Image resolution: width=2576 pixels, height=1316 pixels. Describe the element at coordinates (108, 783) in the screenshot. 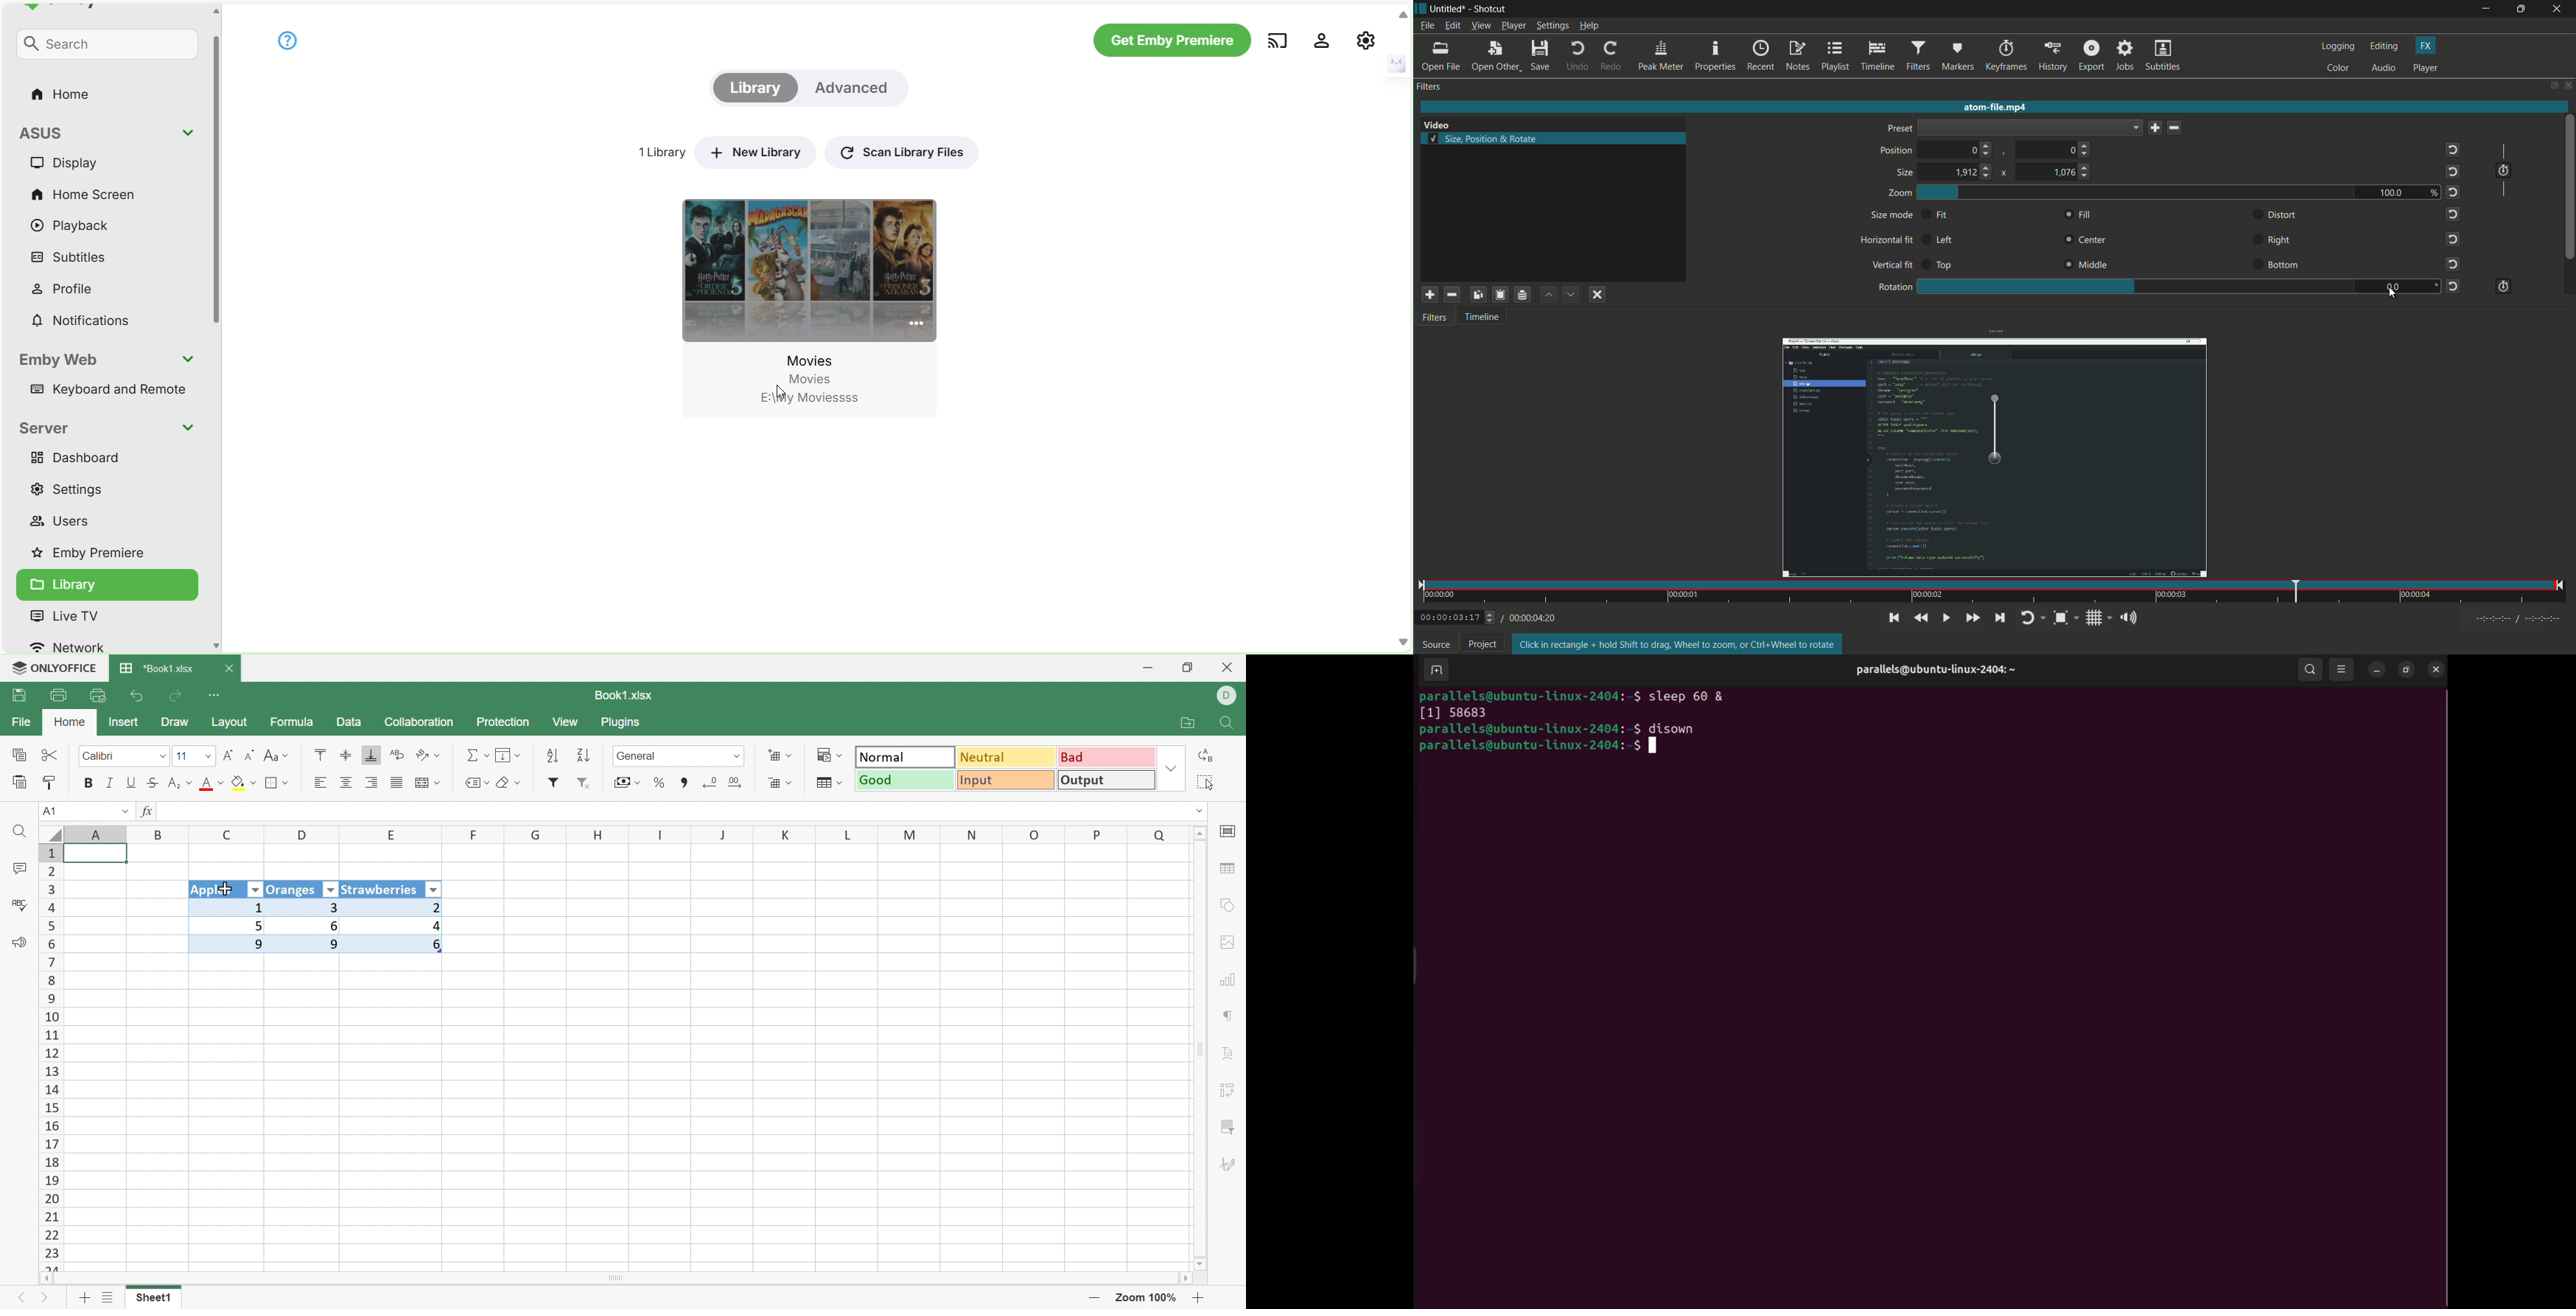

I see `Italic` at that location.